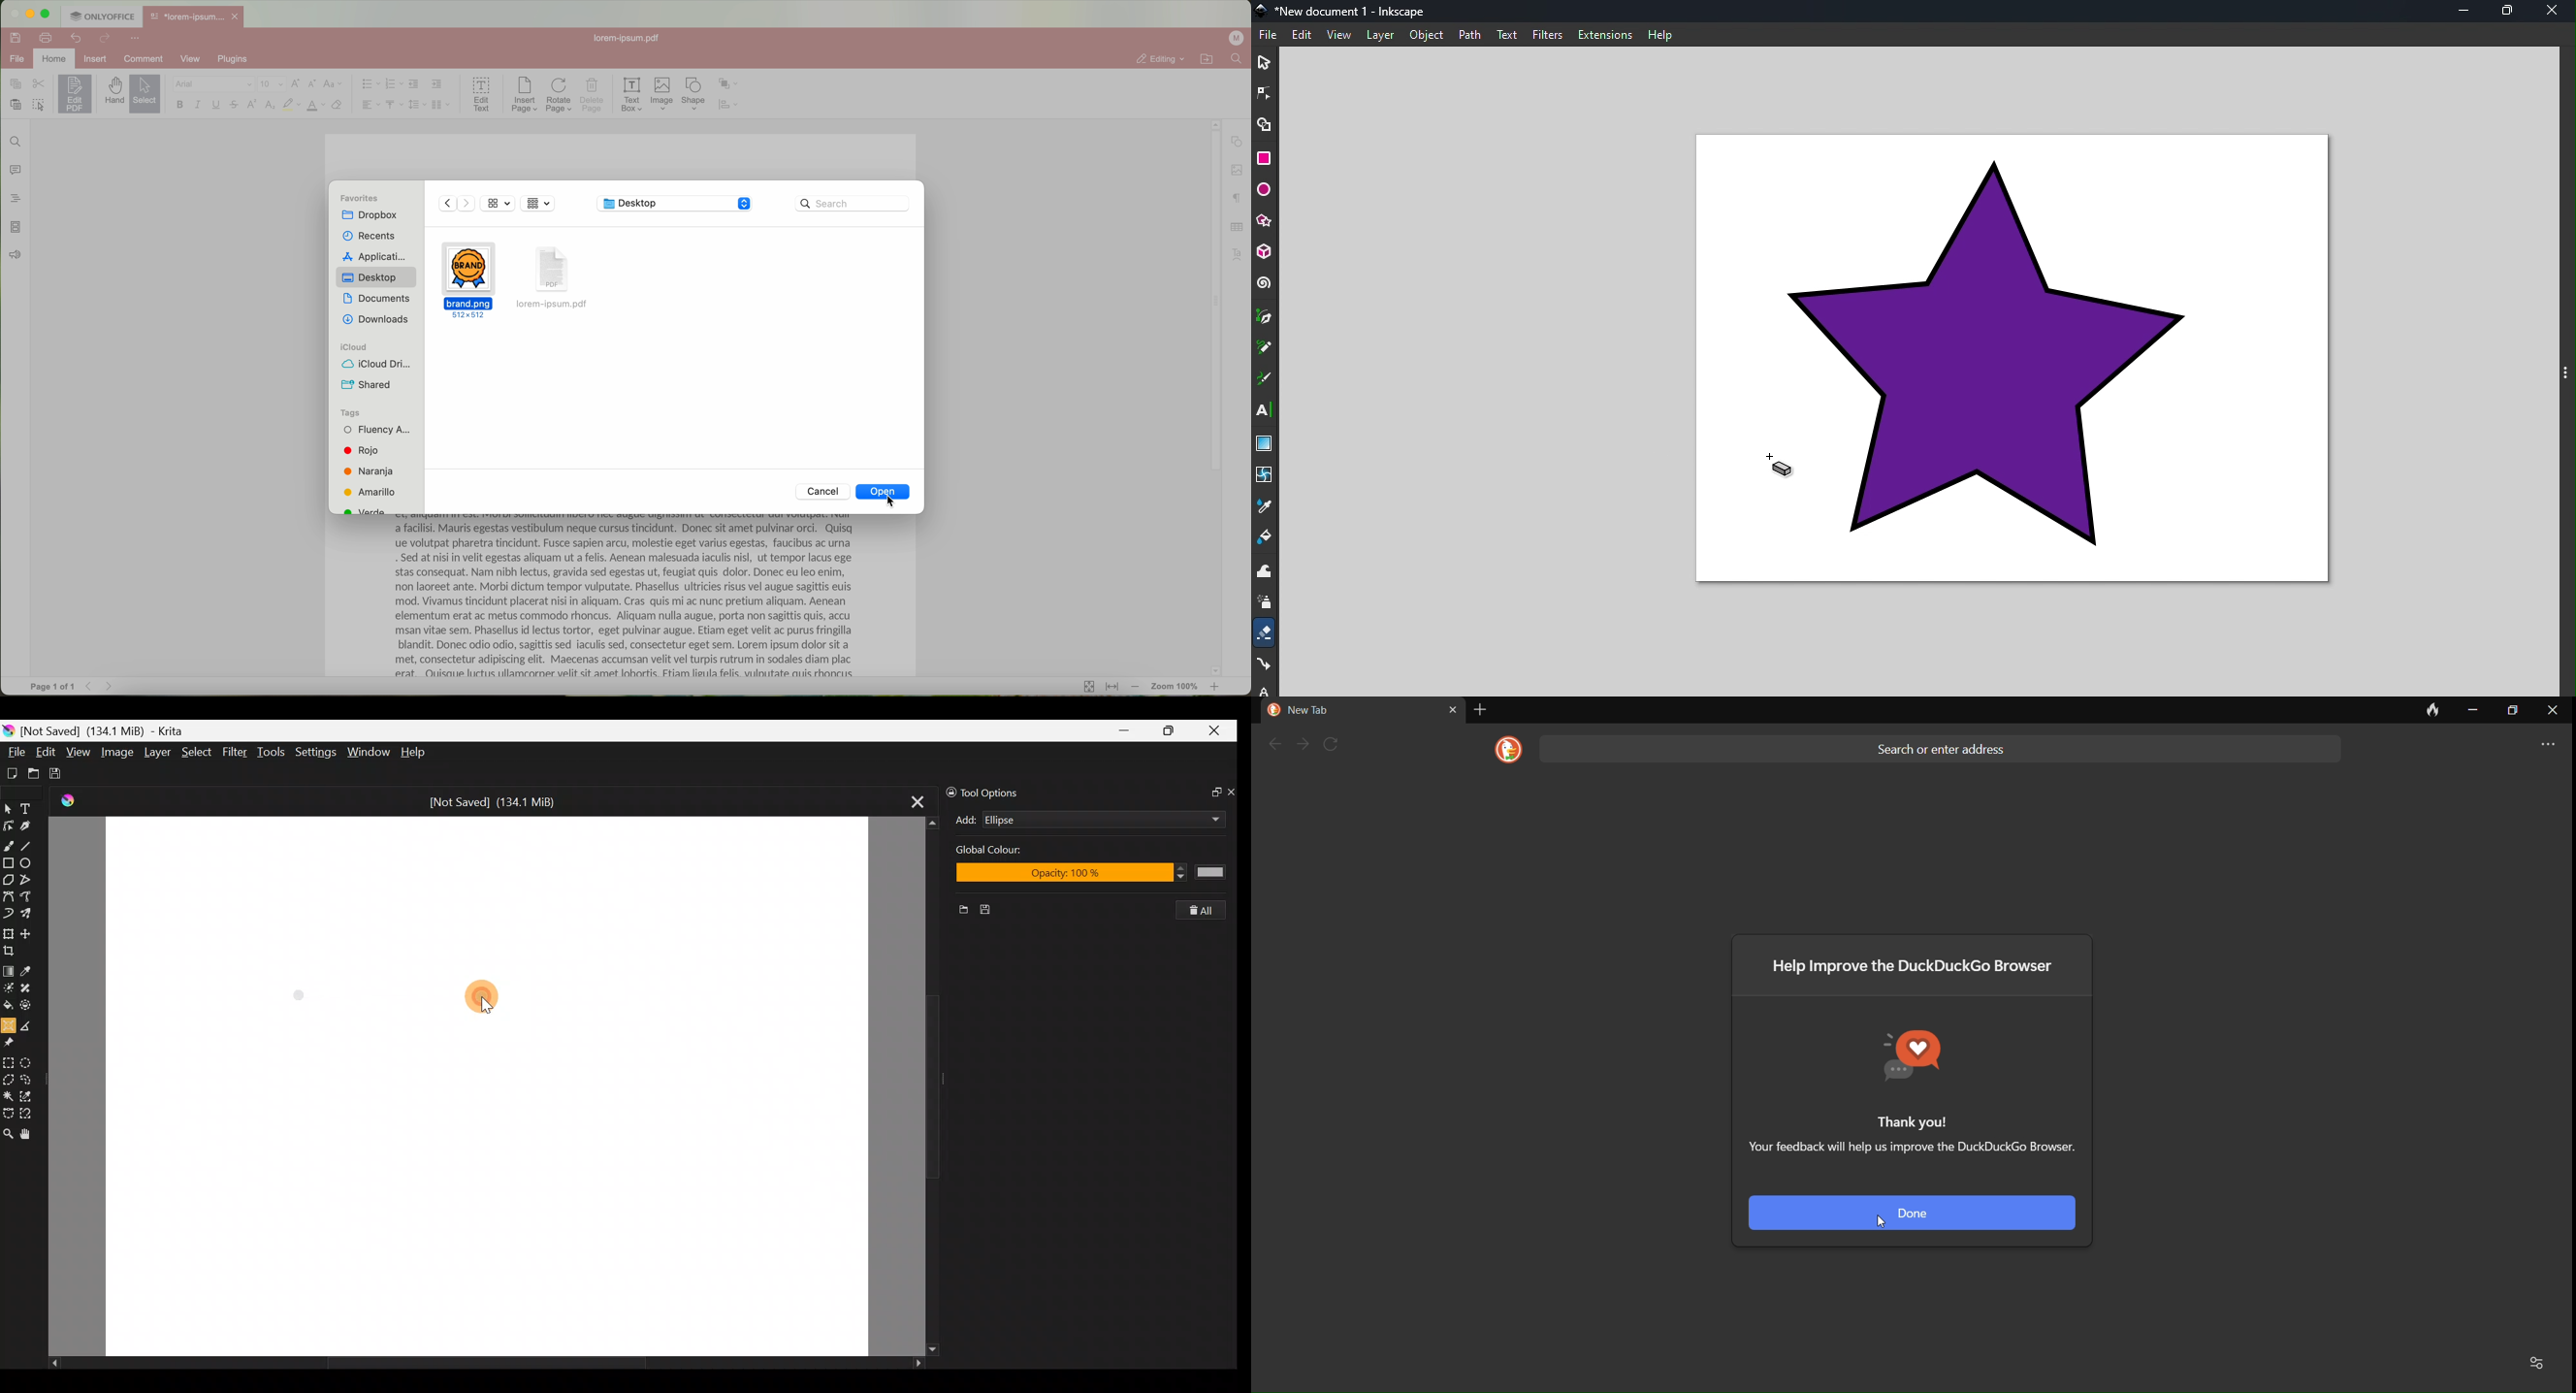 This screenshot has height=1400, width=2576. What do you see at coordinates (893, 502) in the screenshot?
I see `cursor` at bounding box center [893, 502].